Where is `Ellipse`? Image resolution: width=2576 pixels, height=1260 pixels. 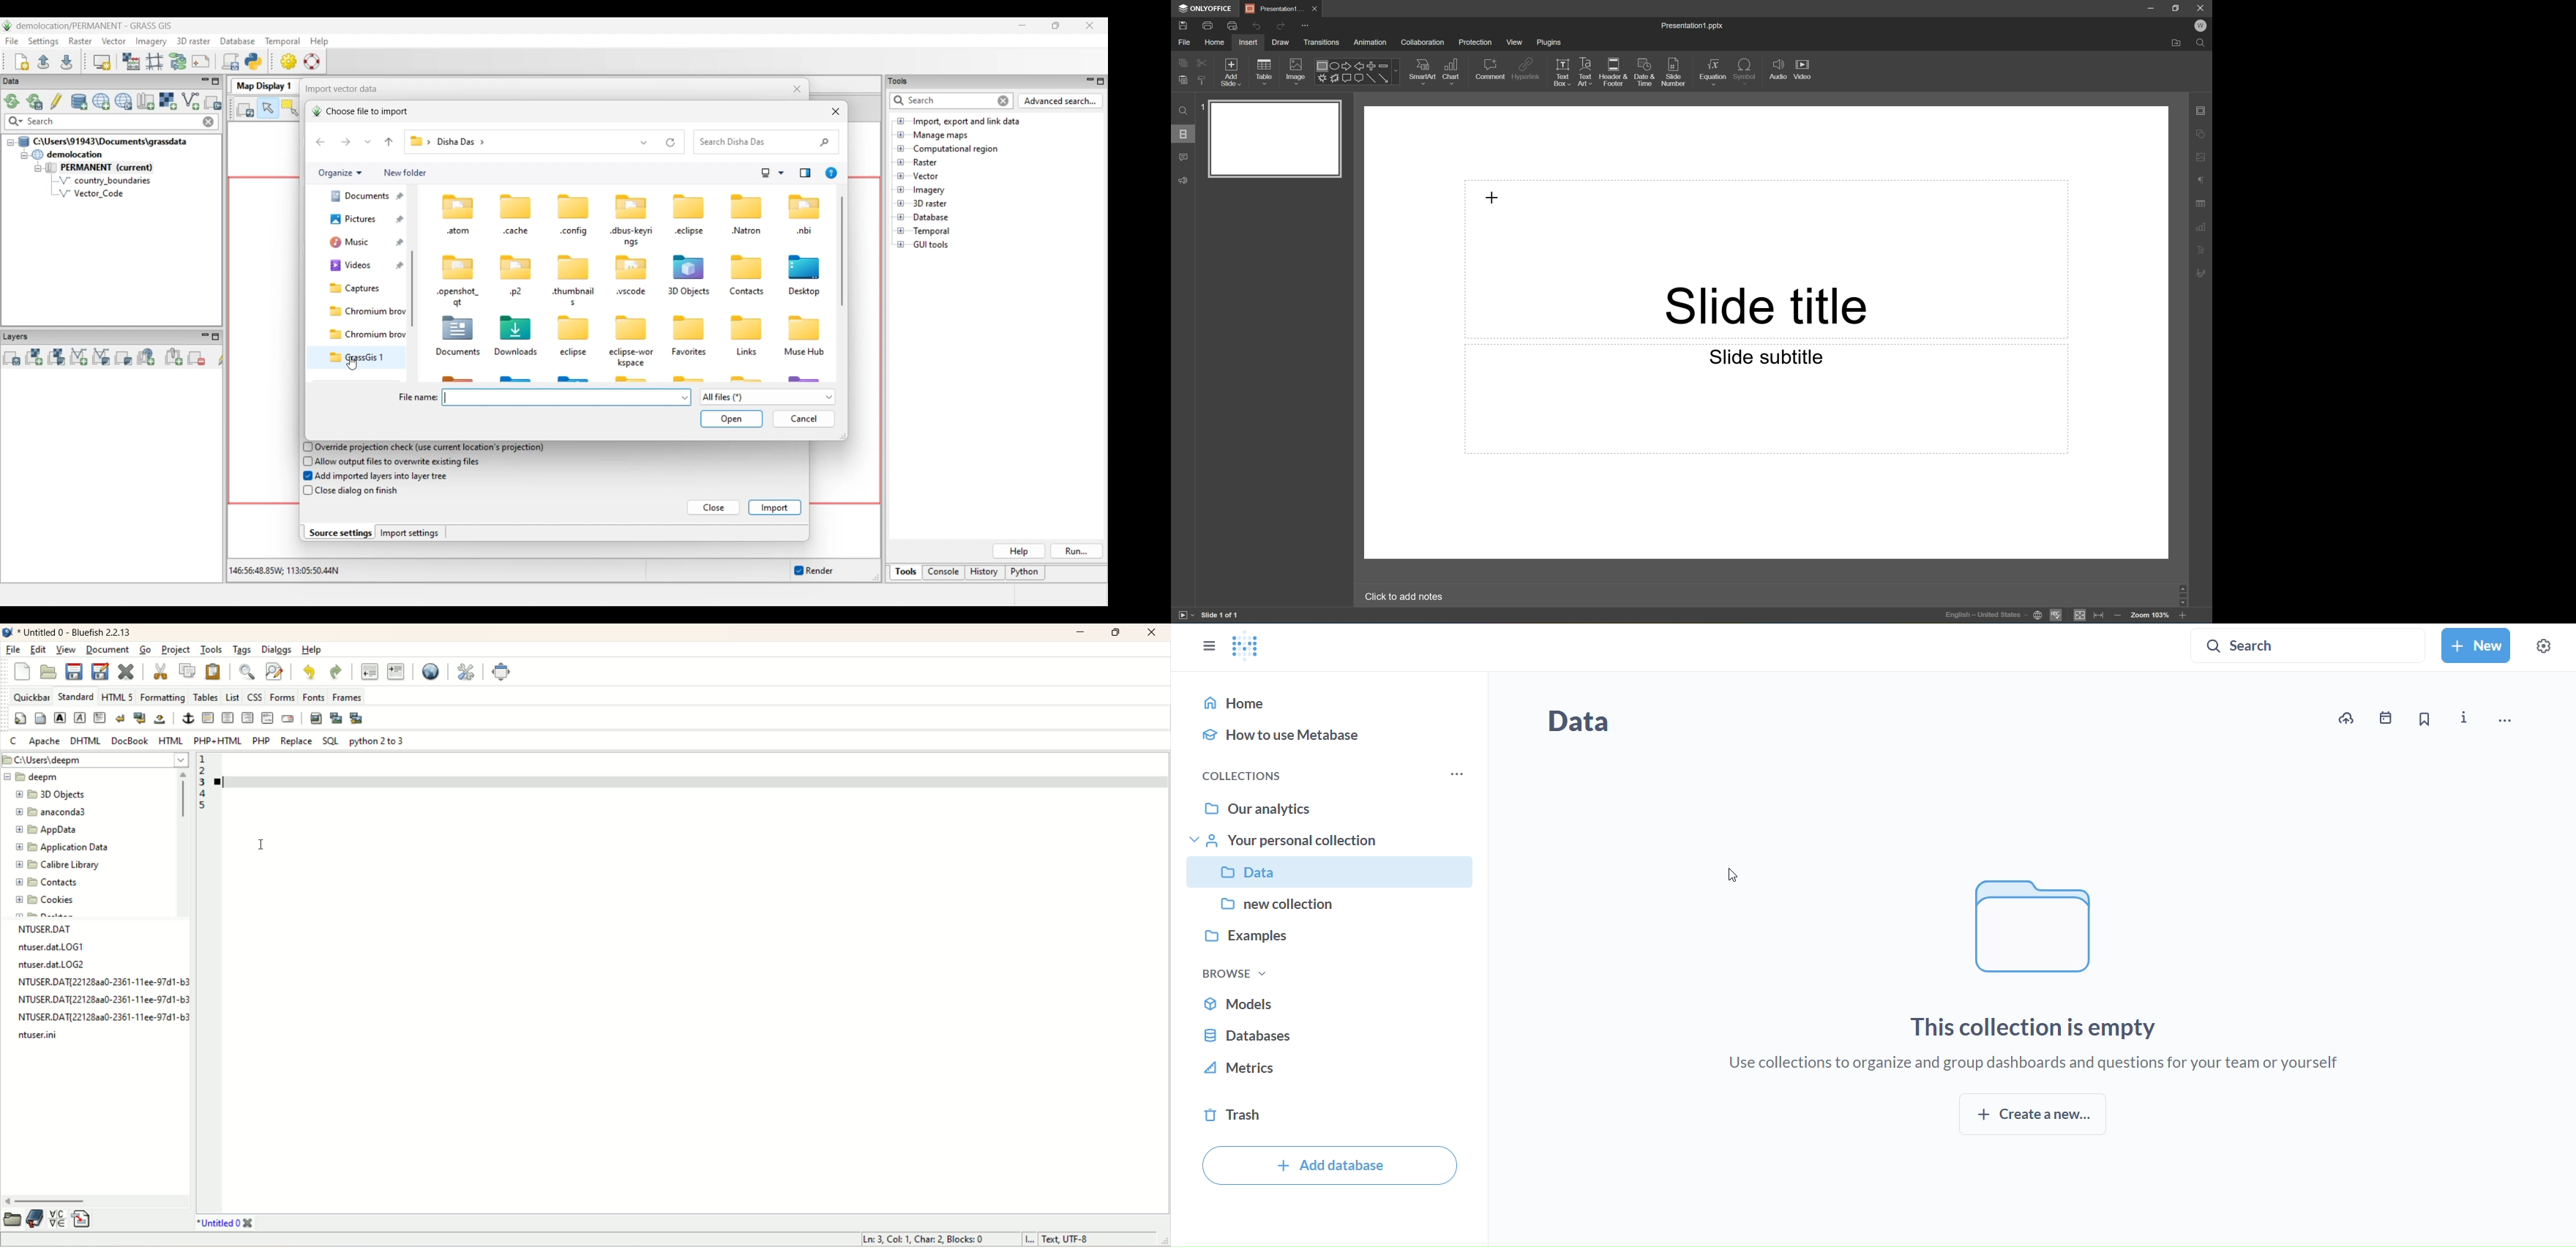 Ellipse is located at coordinates (1333, 67).